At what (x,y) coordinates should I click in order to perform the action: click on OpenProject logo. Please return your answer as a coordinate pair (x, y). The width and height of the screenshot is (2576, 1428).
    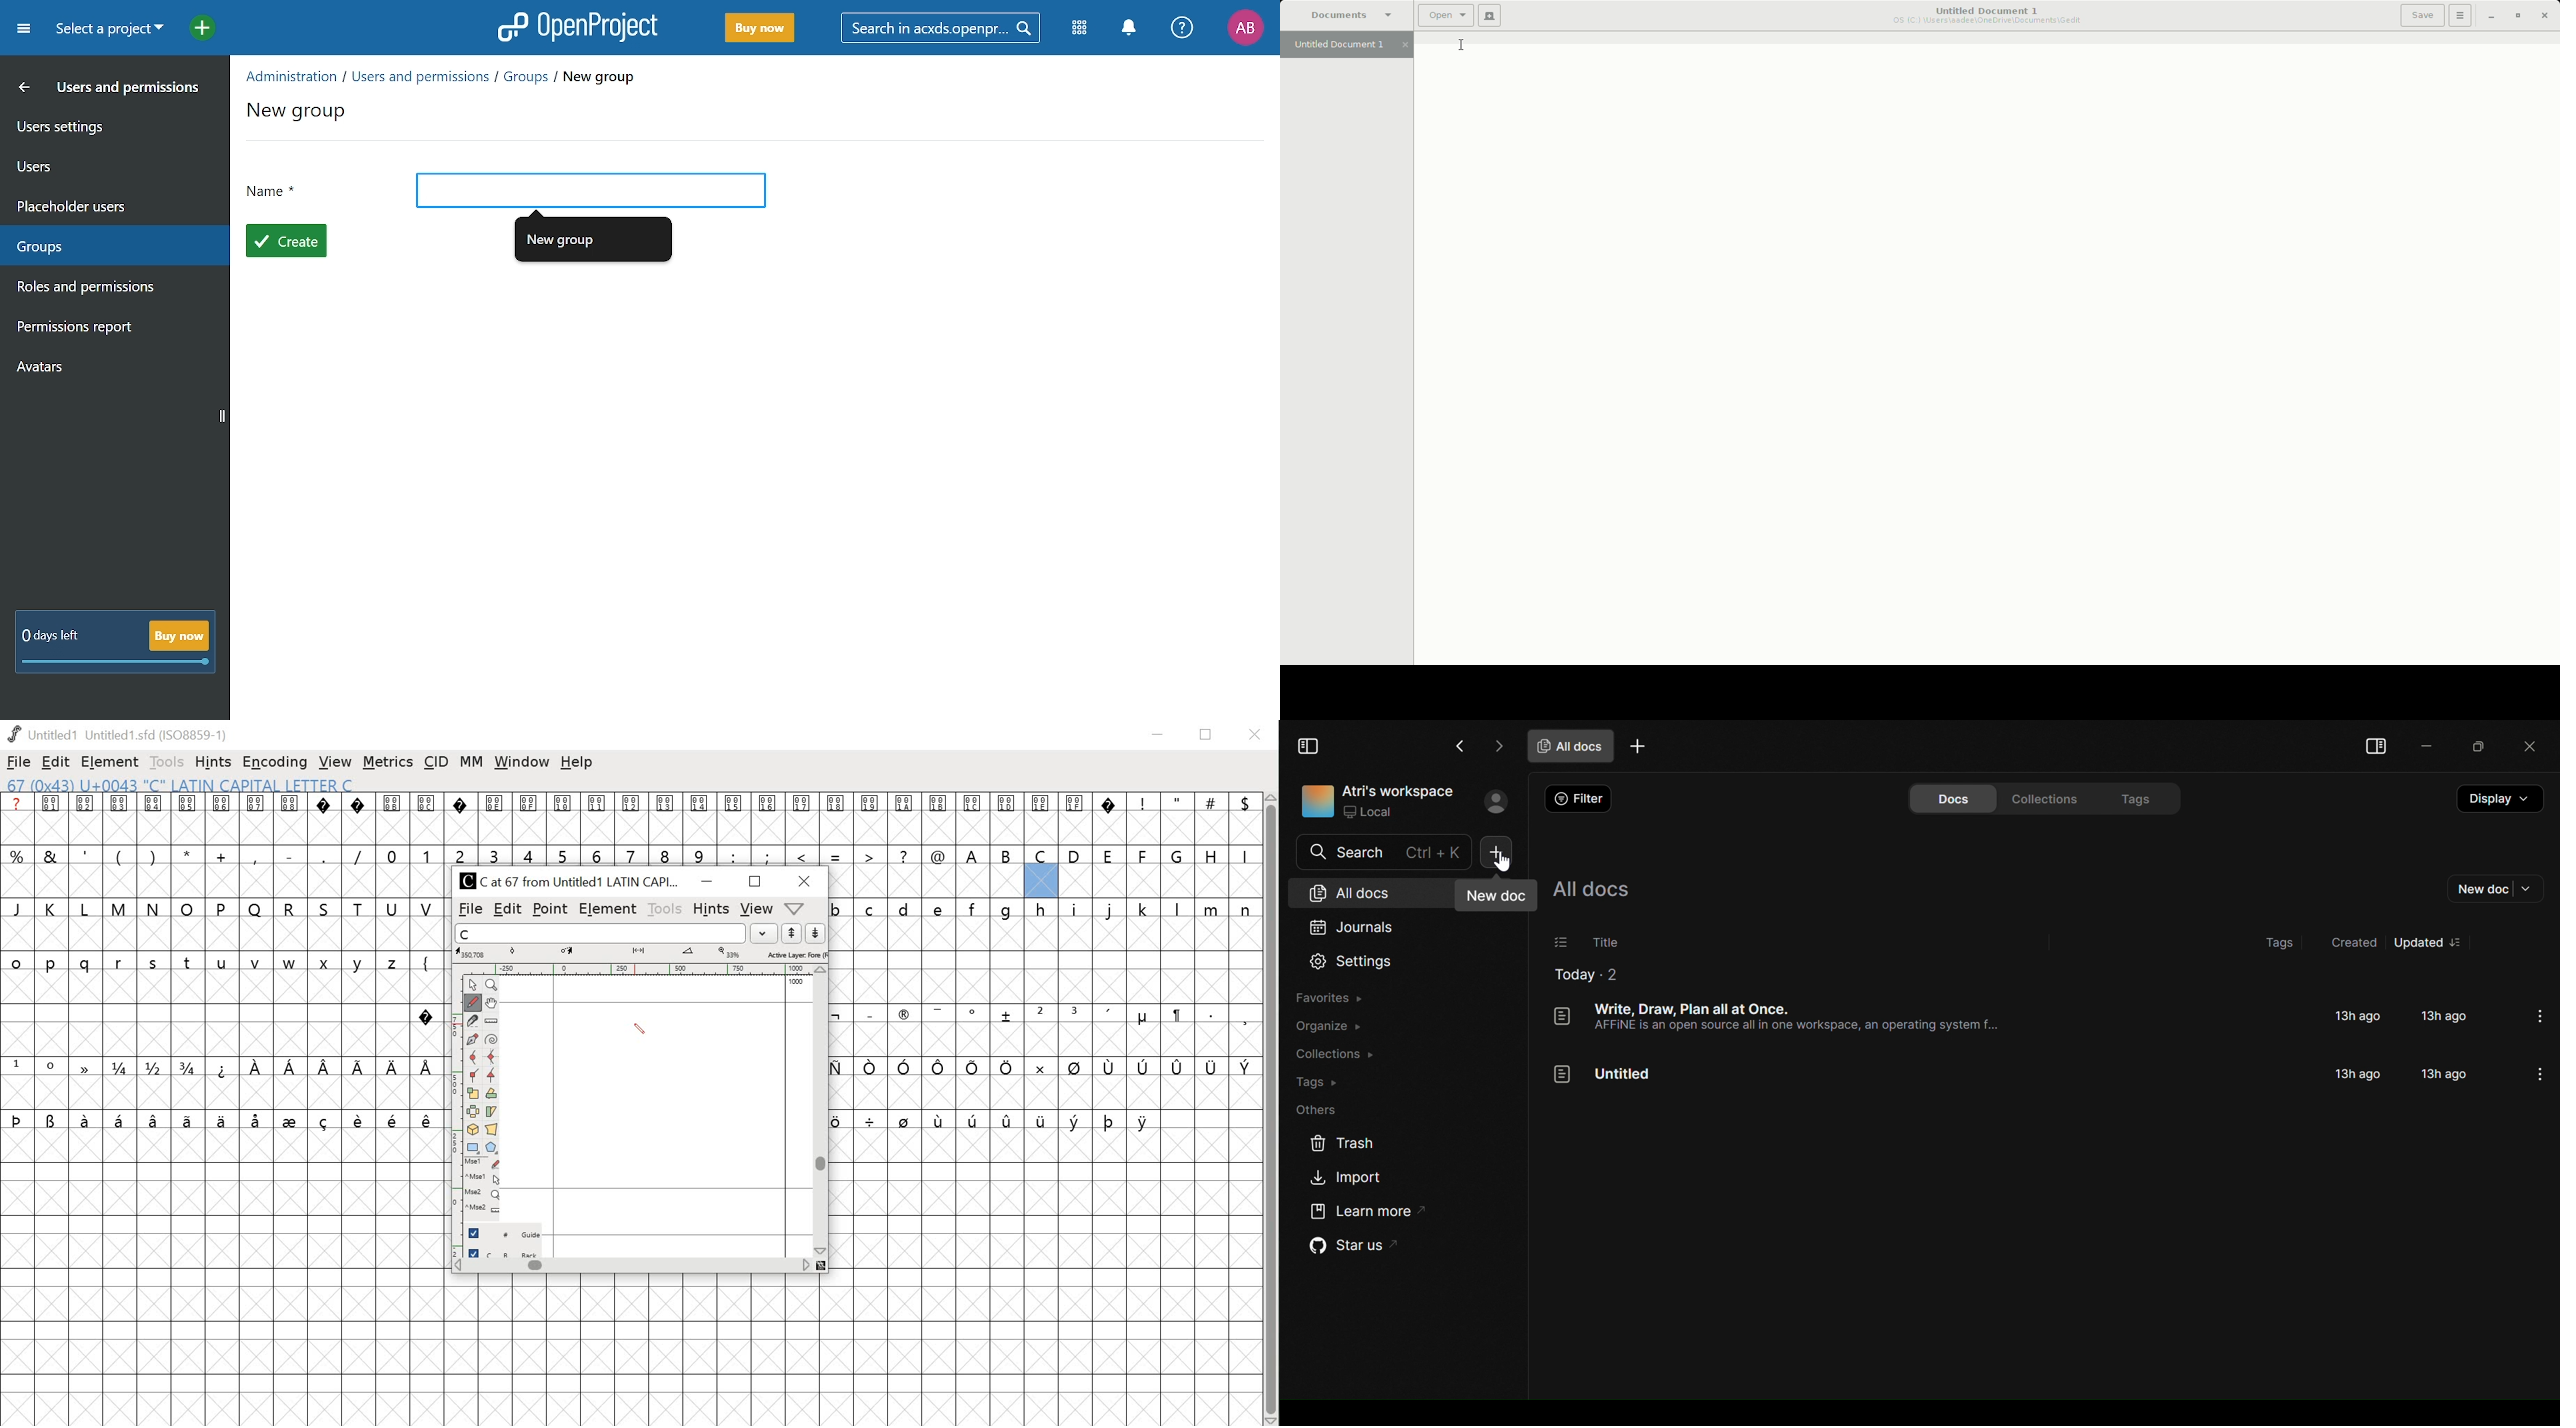
    Looking at the image, I should click on (579, 26).